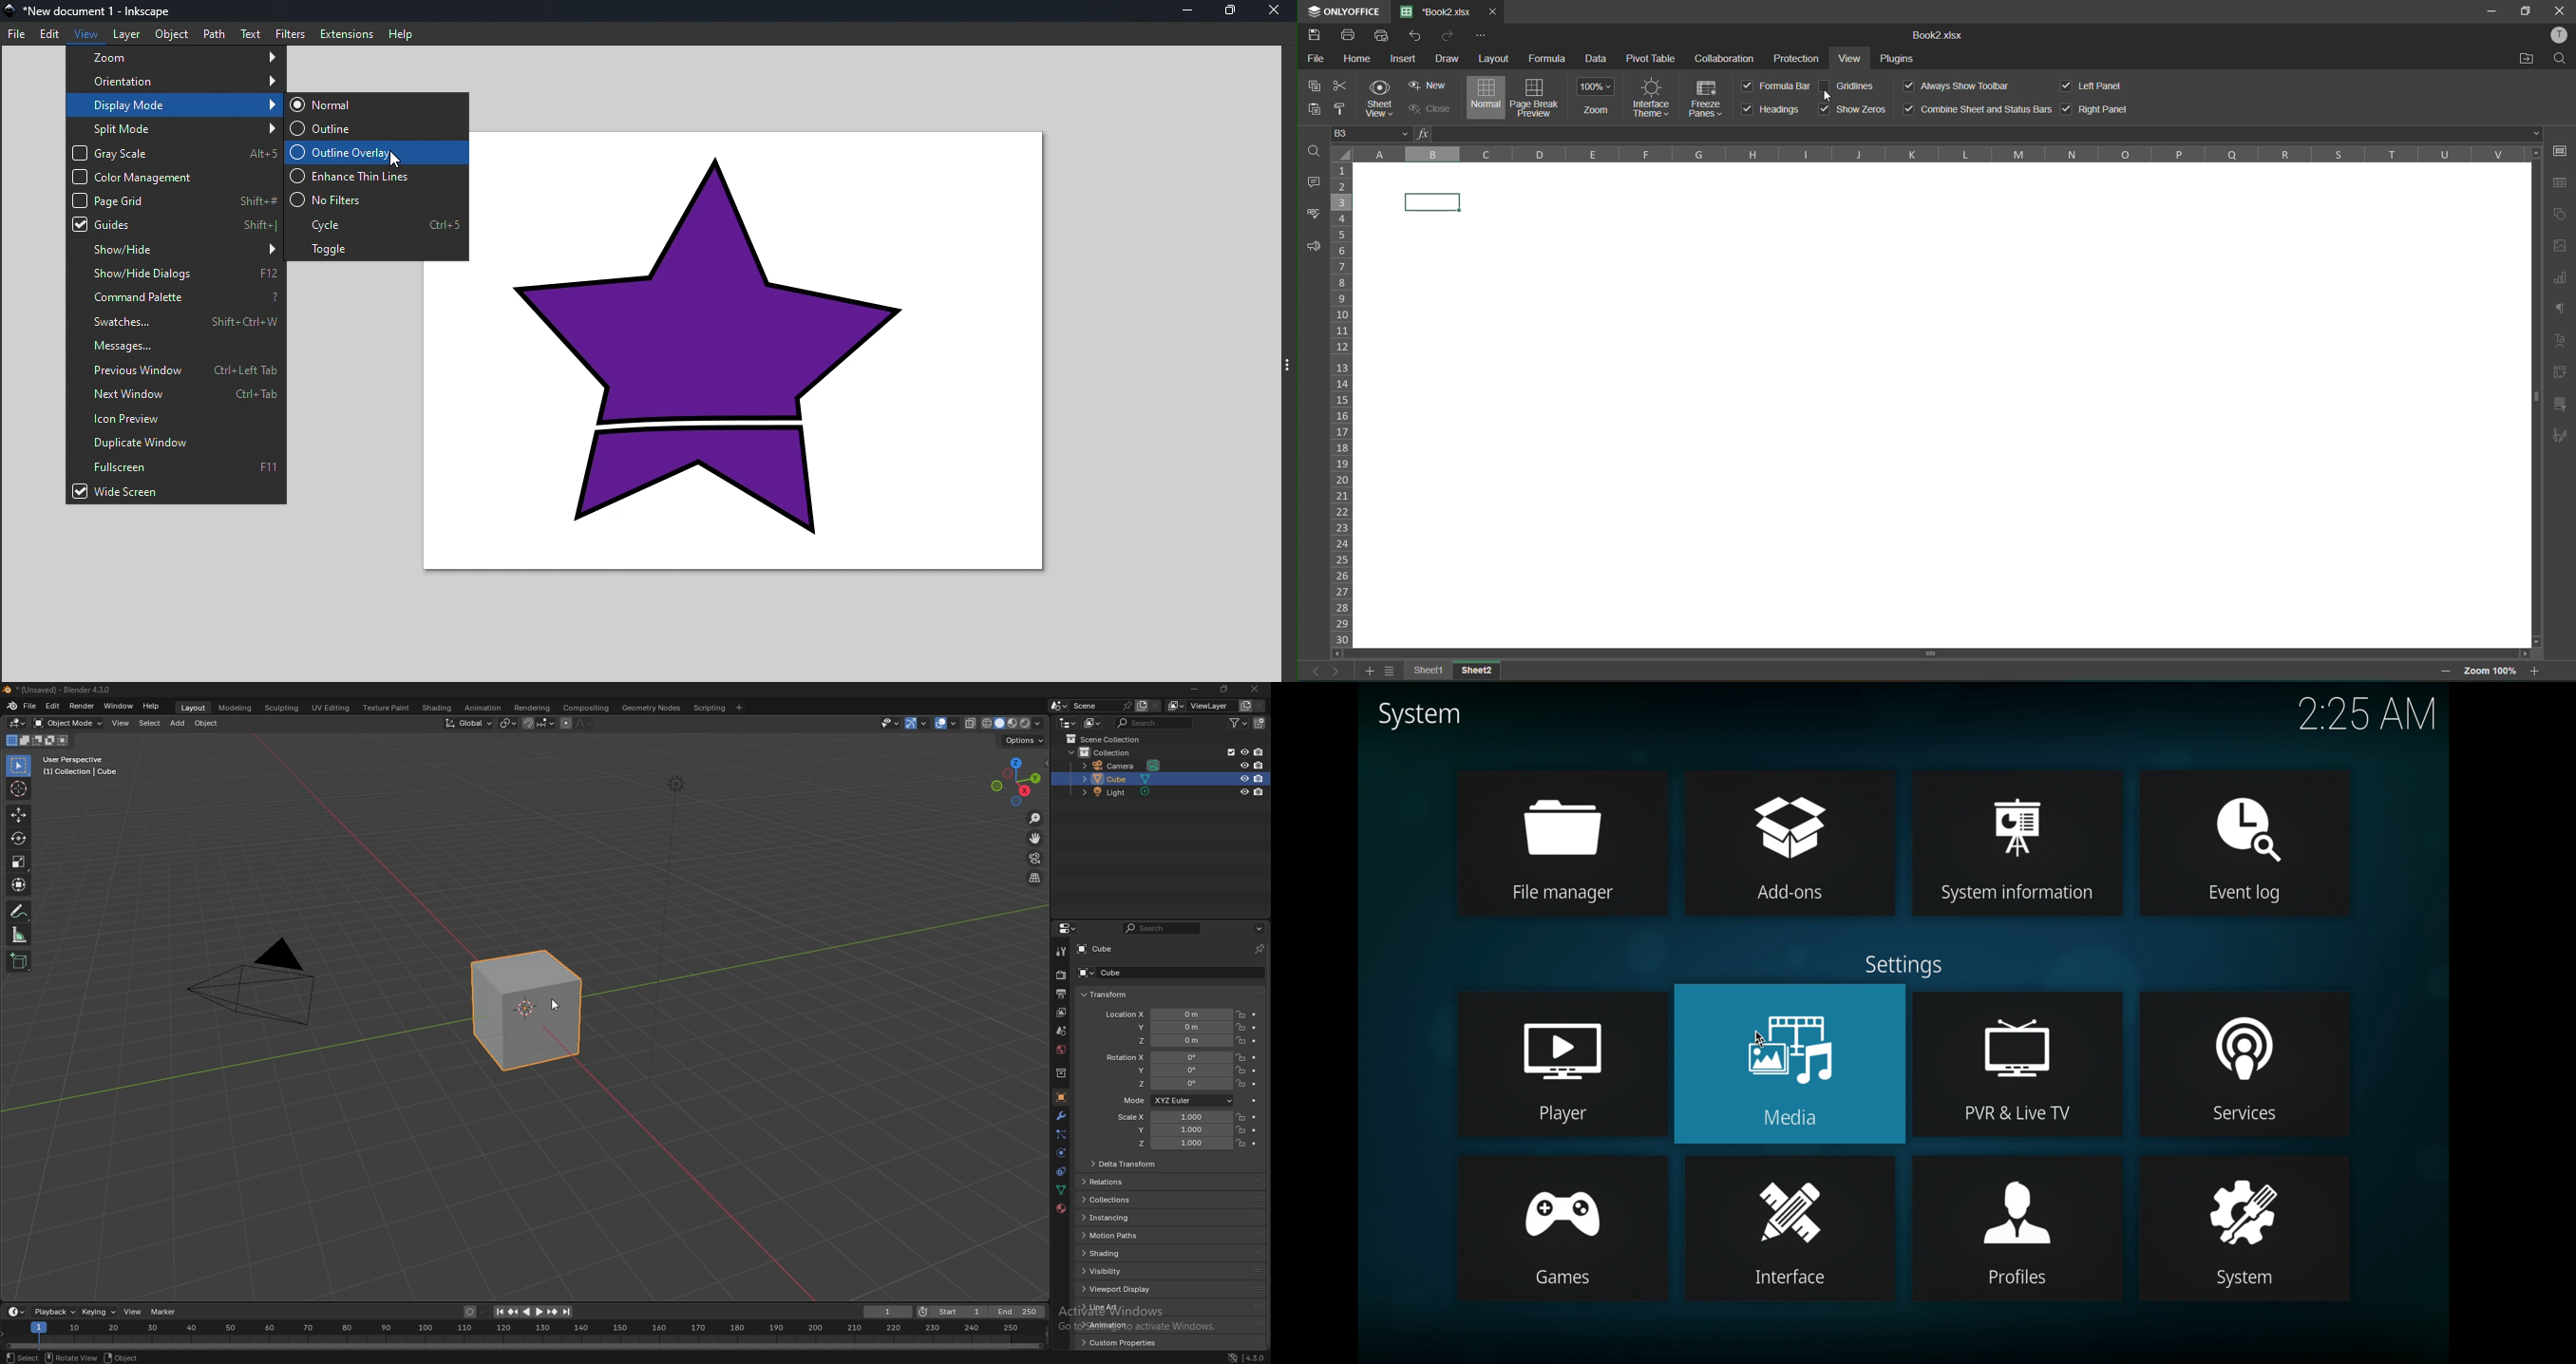  Describe the element at coordinates (534, 1312) in the screenshot. I see `play animation` at that location.